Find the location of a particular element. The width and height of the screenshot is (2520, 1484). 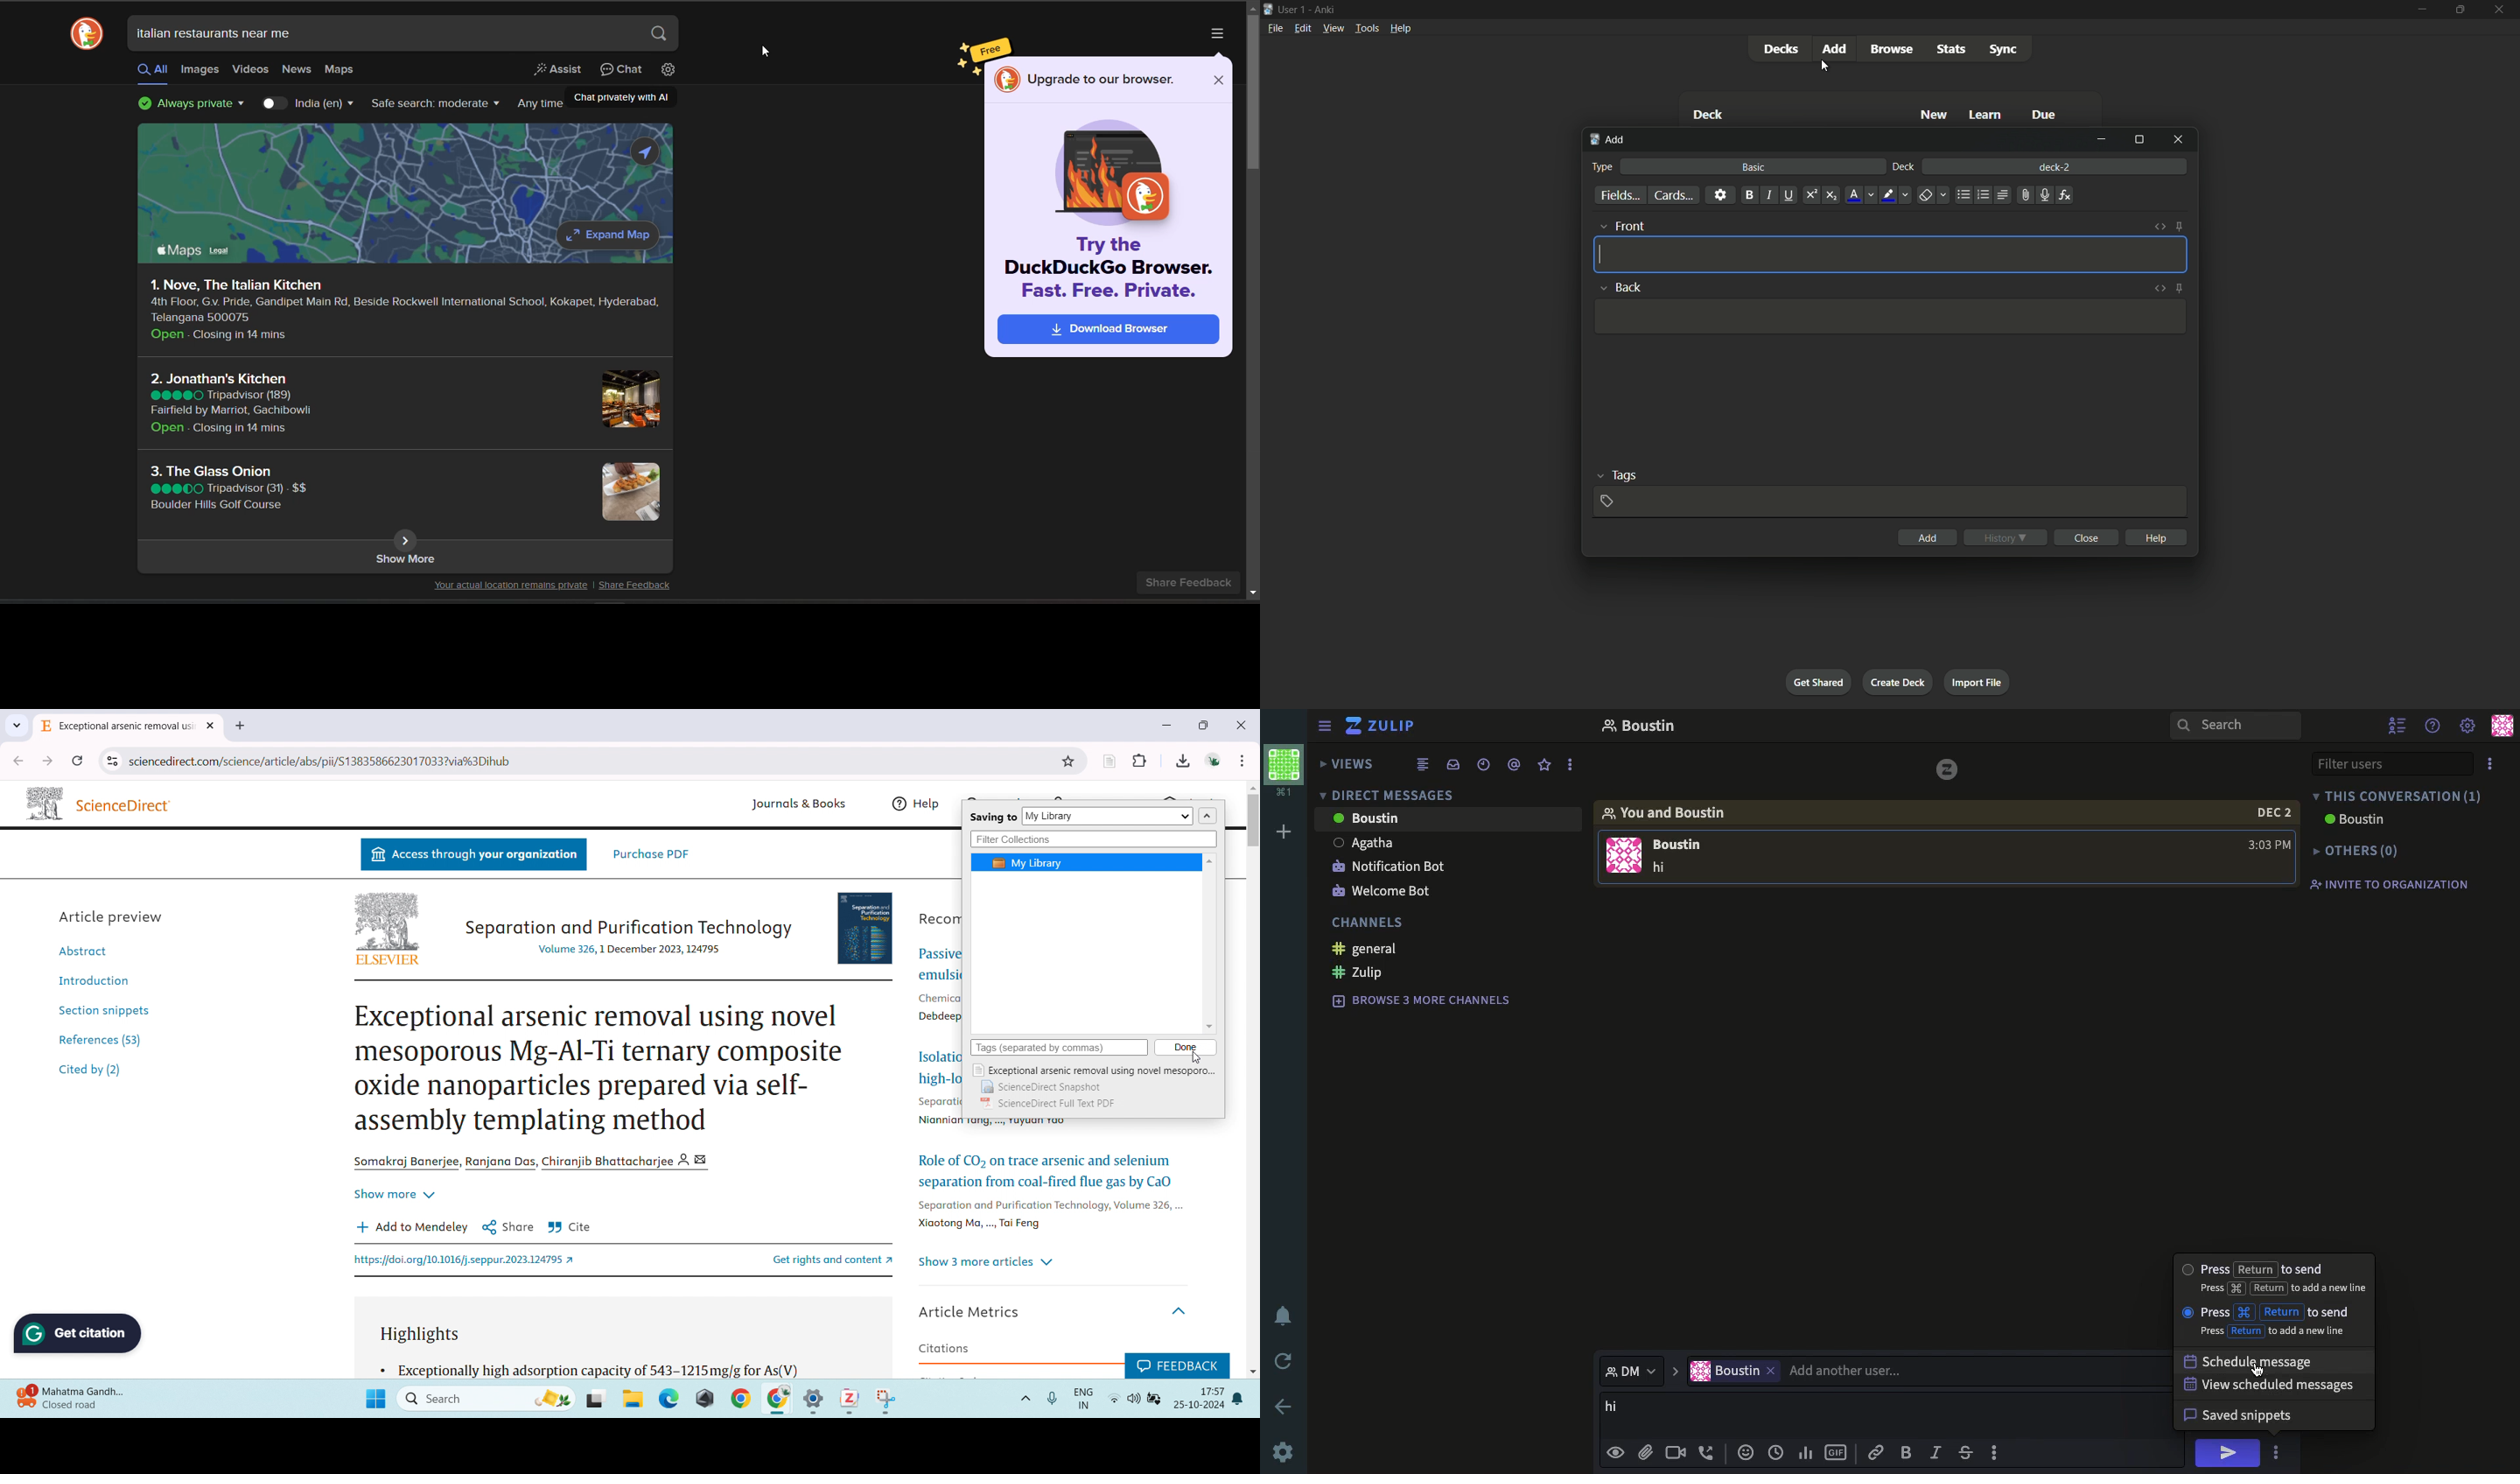

zulip is located at coordinates (1381, 726).